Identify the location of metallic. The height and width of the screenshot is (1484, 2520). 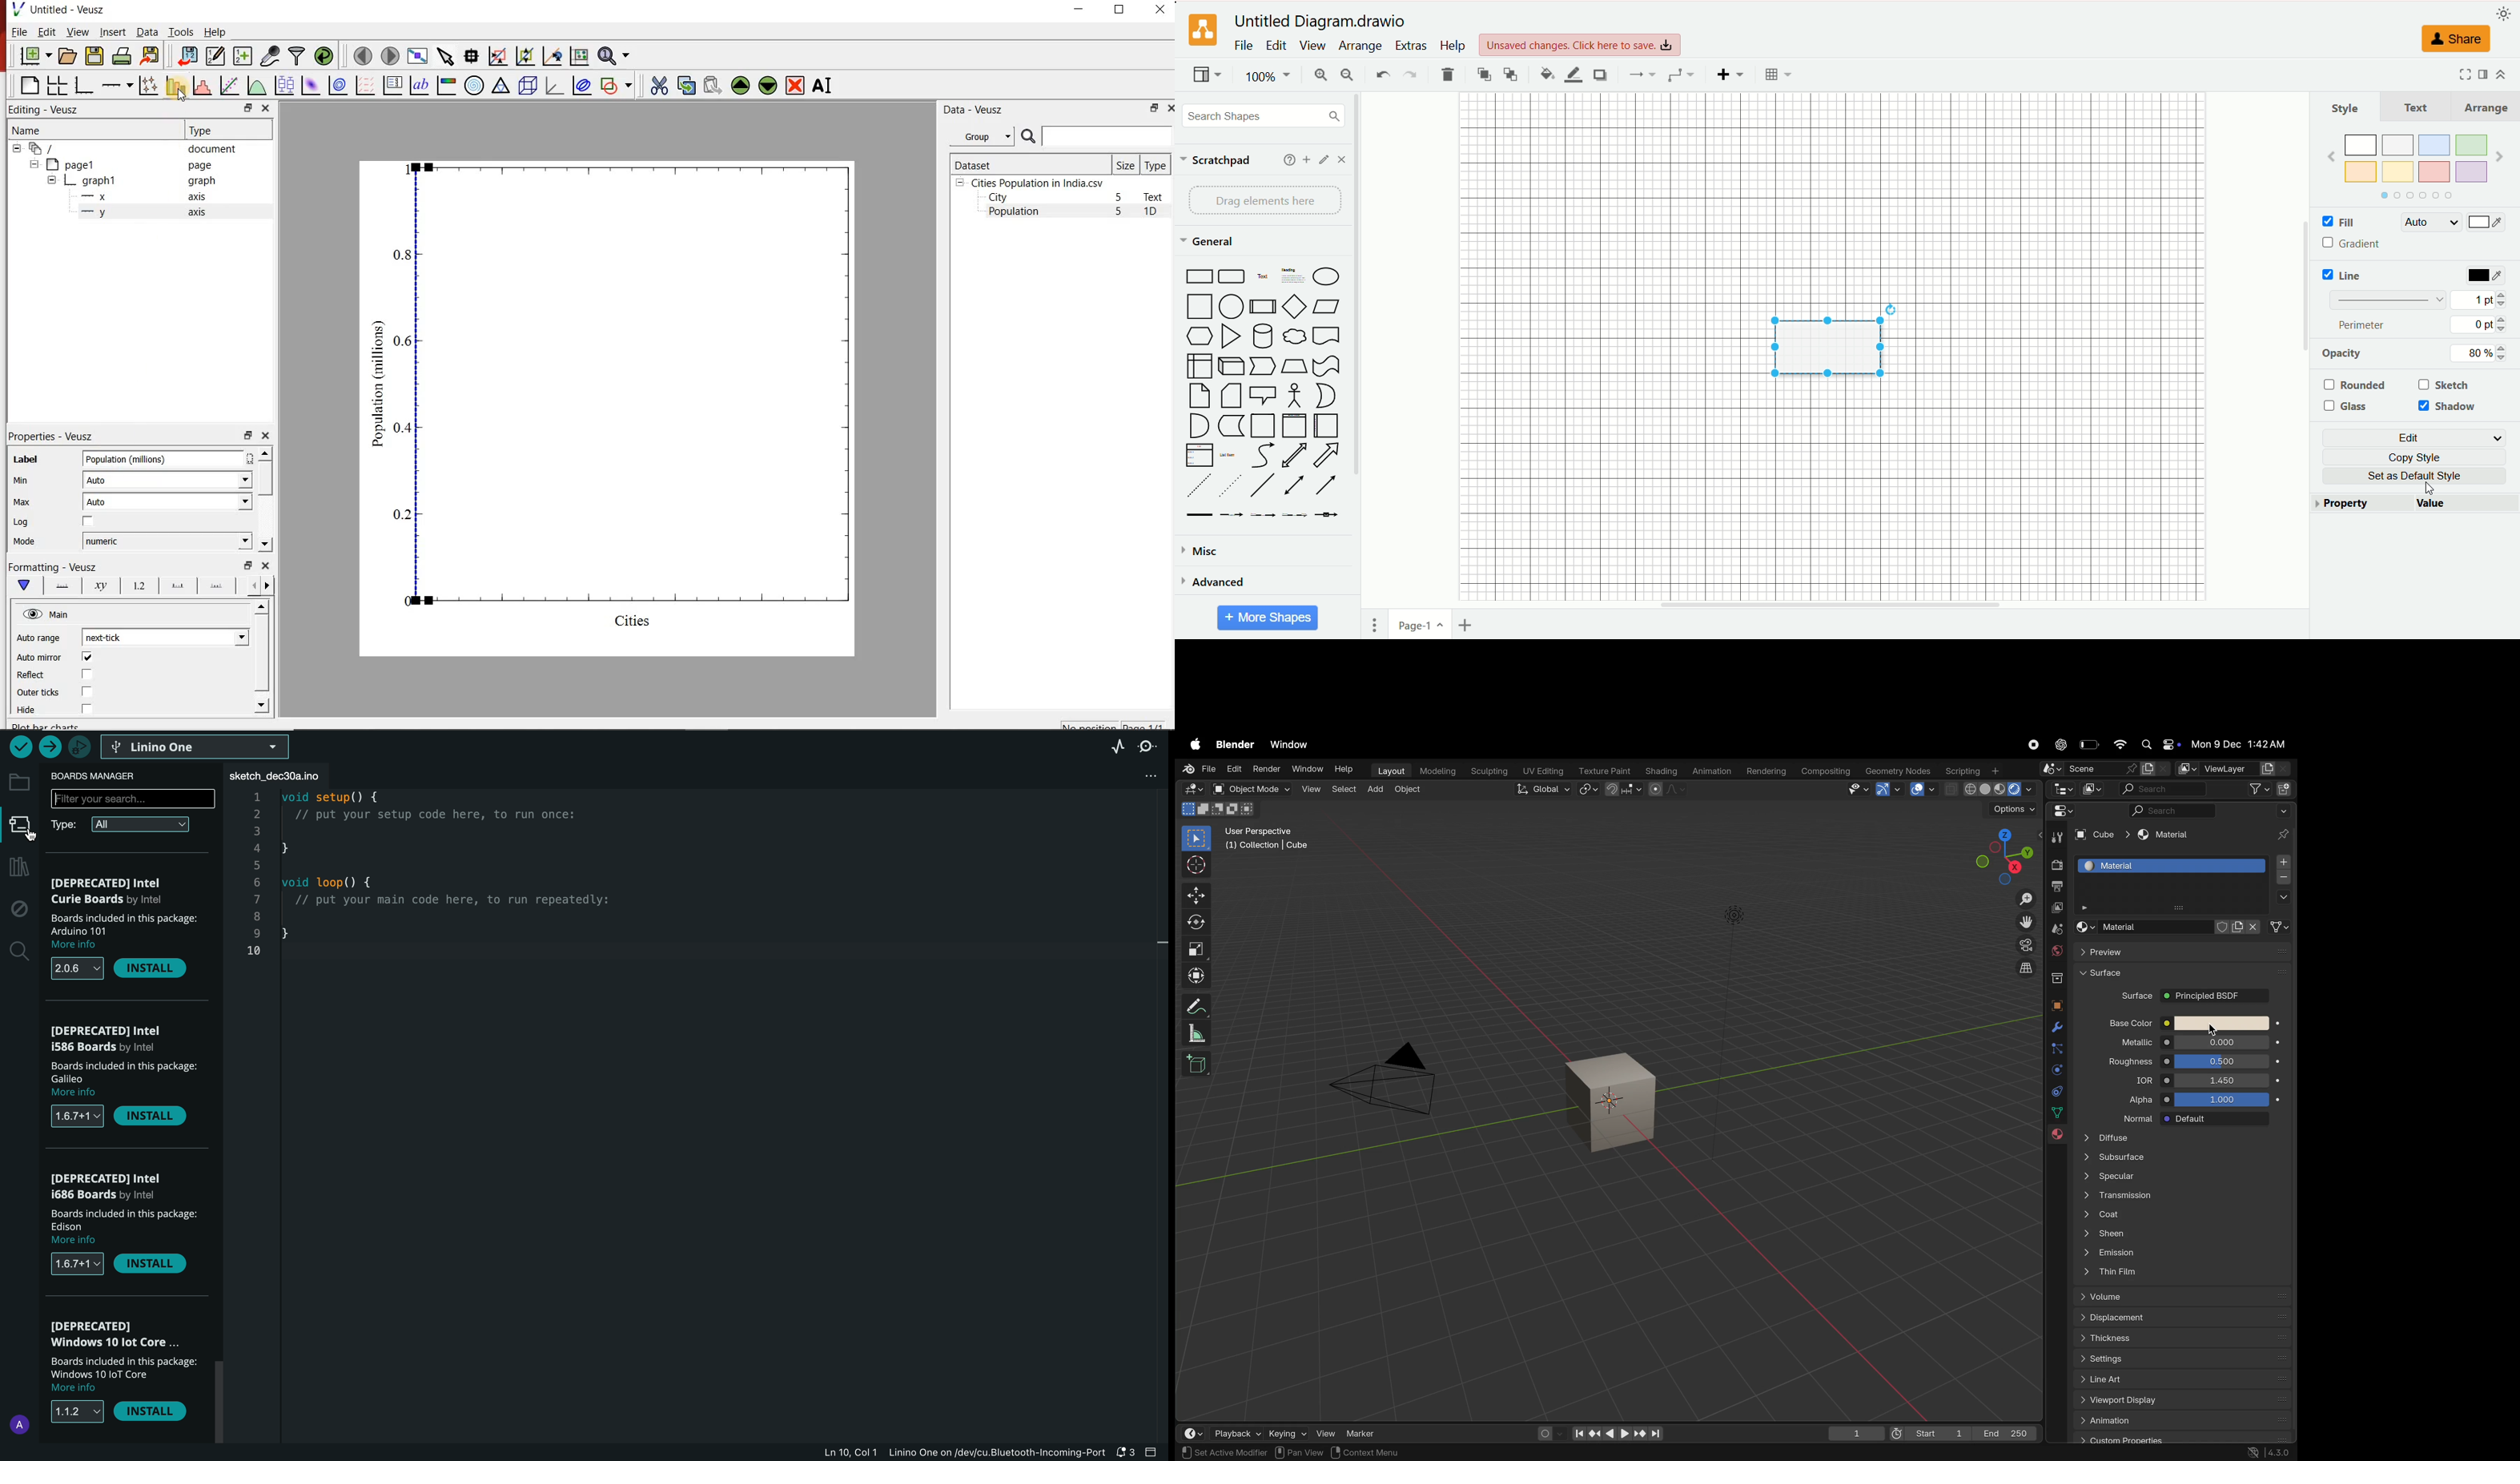
(2127, 1043).